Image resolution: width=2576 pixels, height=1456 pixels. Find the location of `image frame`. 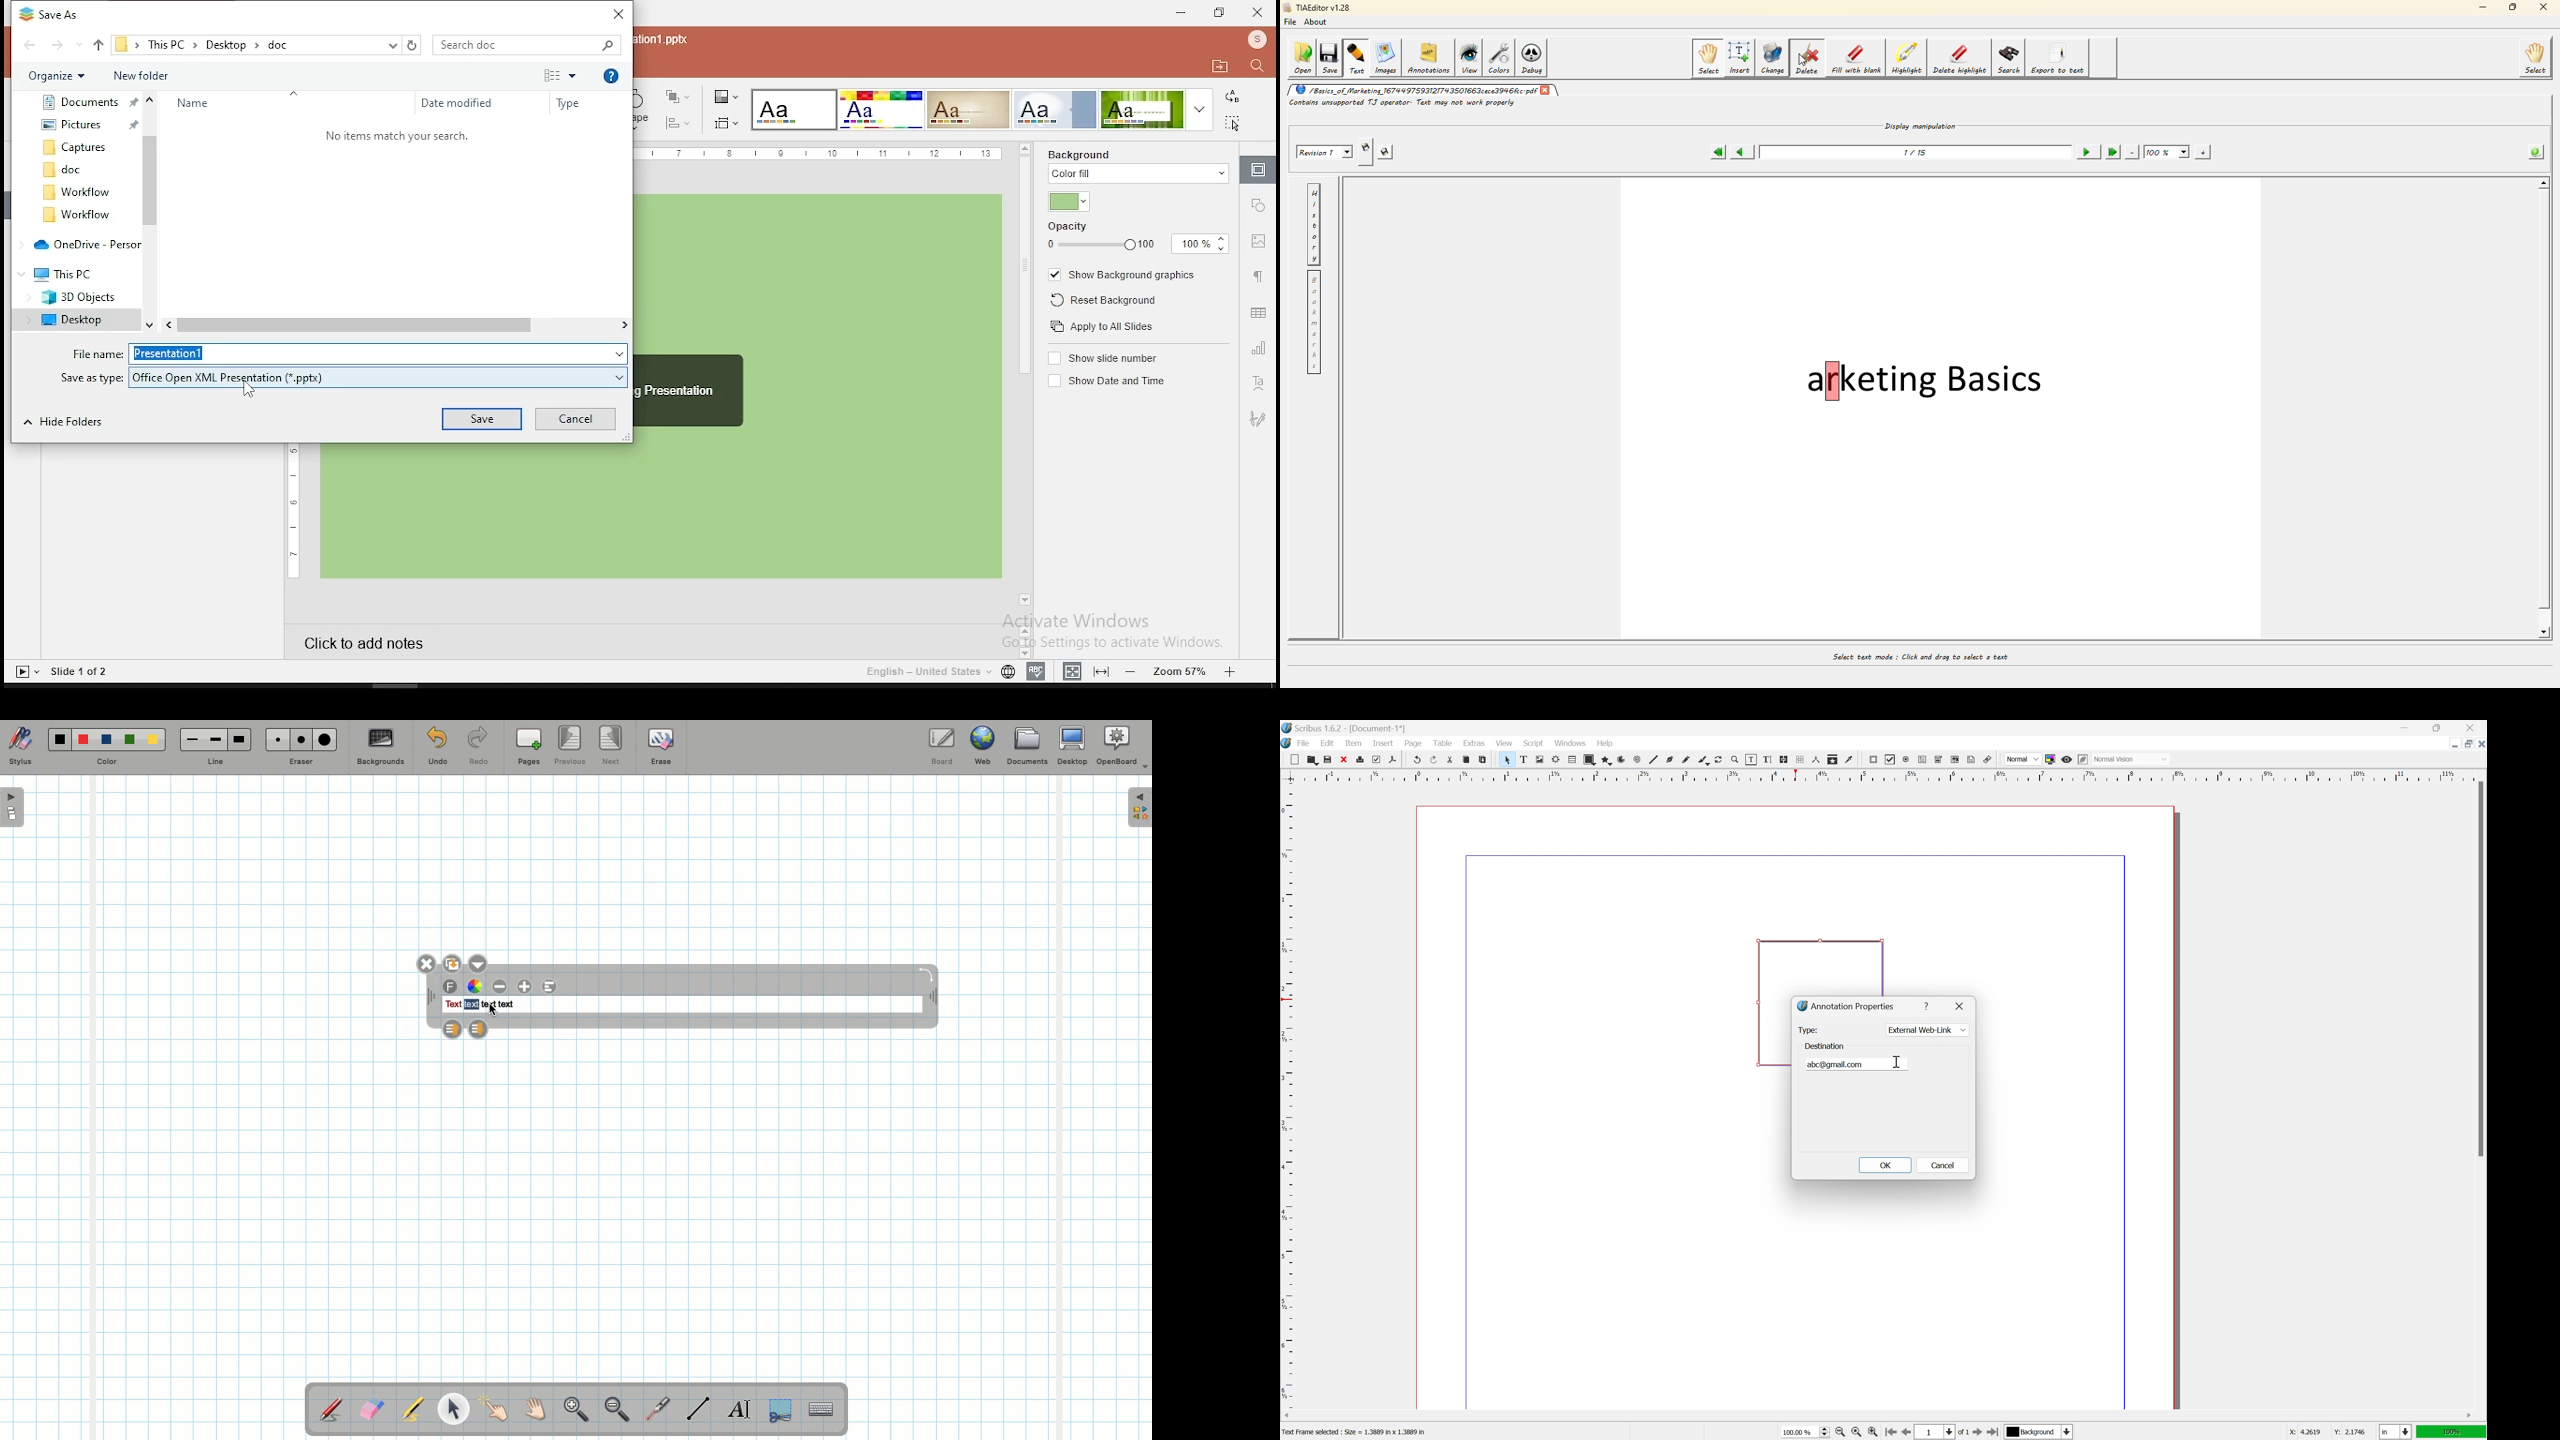

image frame is located at coordinates (1540, 760).